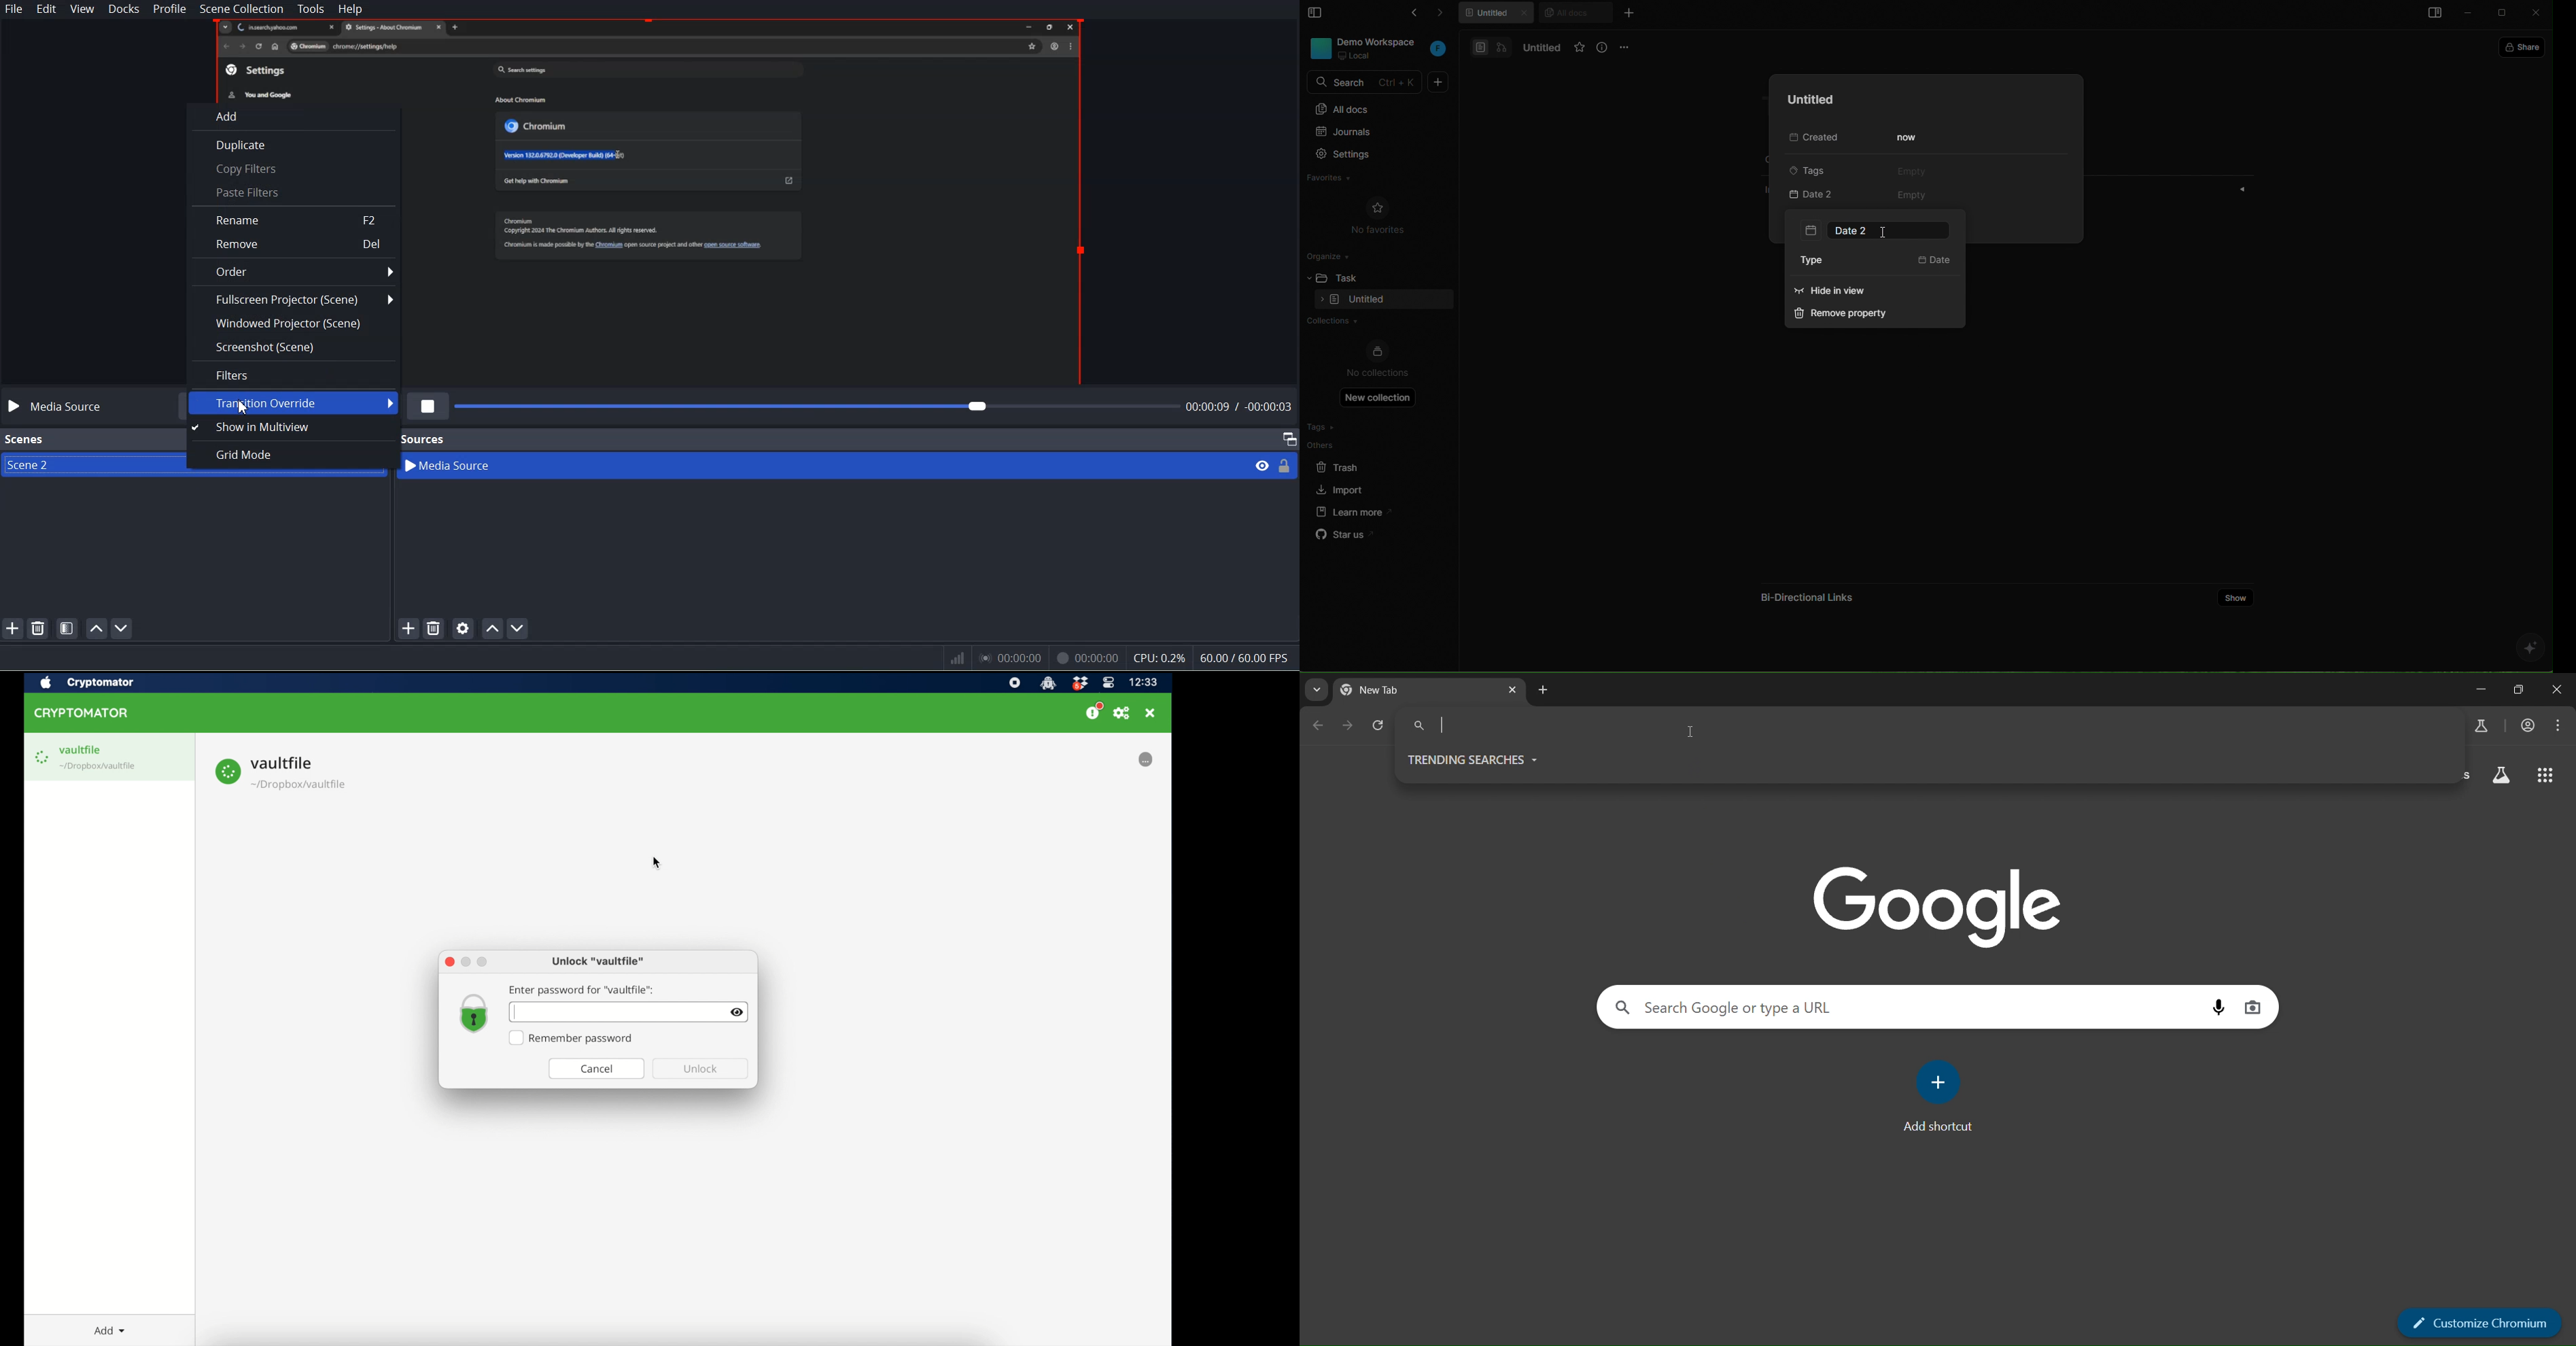 The image size is (2576, 1372). I want to click on Maximize, so click(1289, 439).